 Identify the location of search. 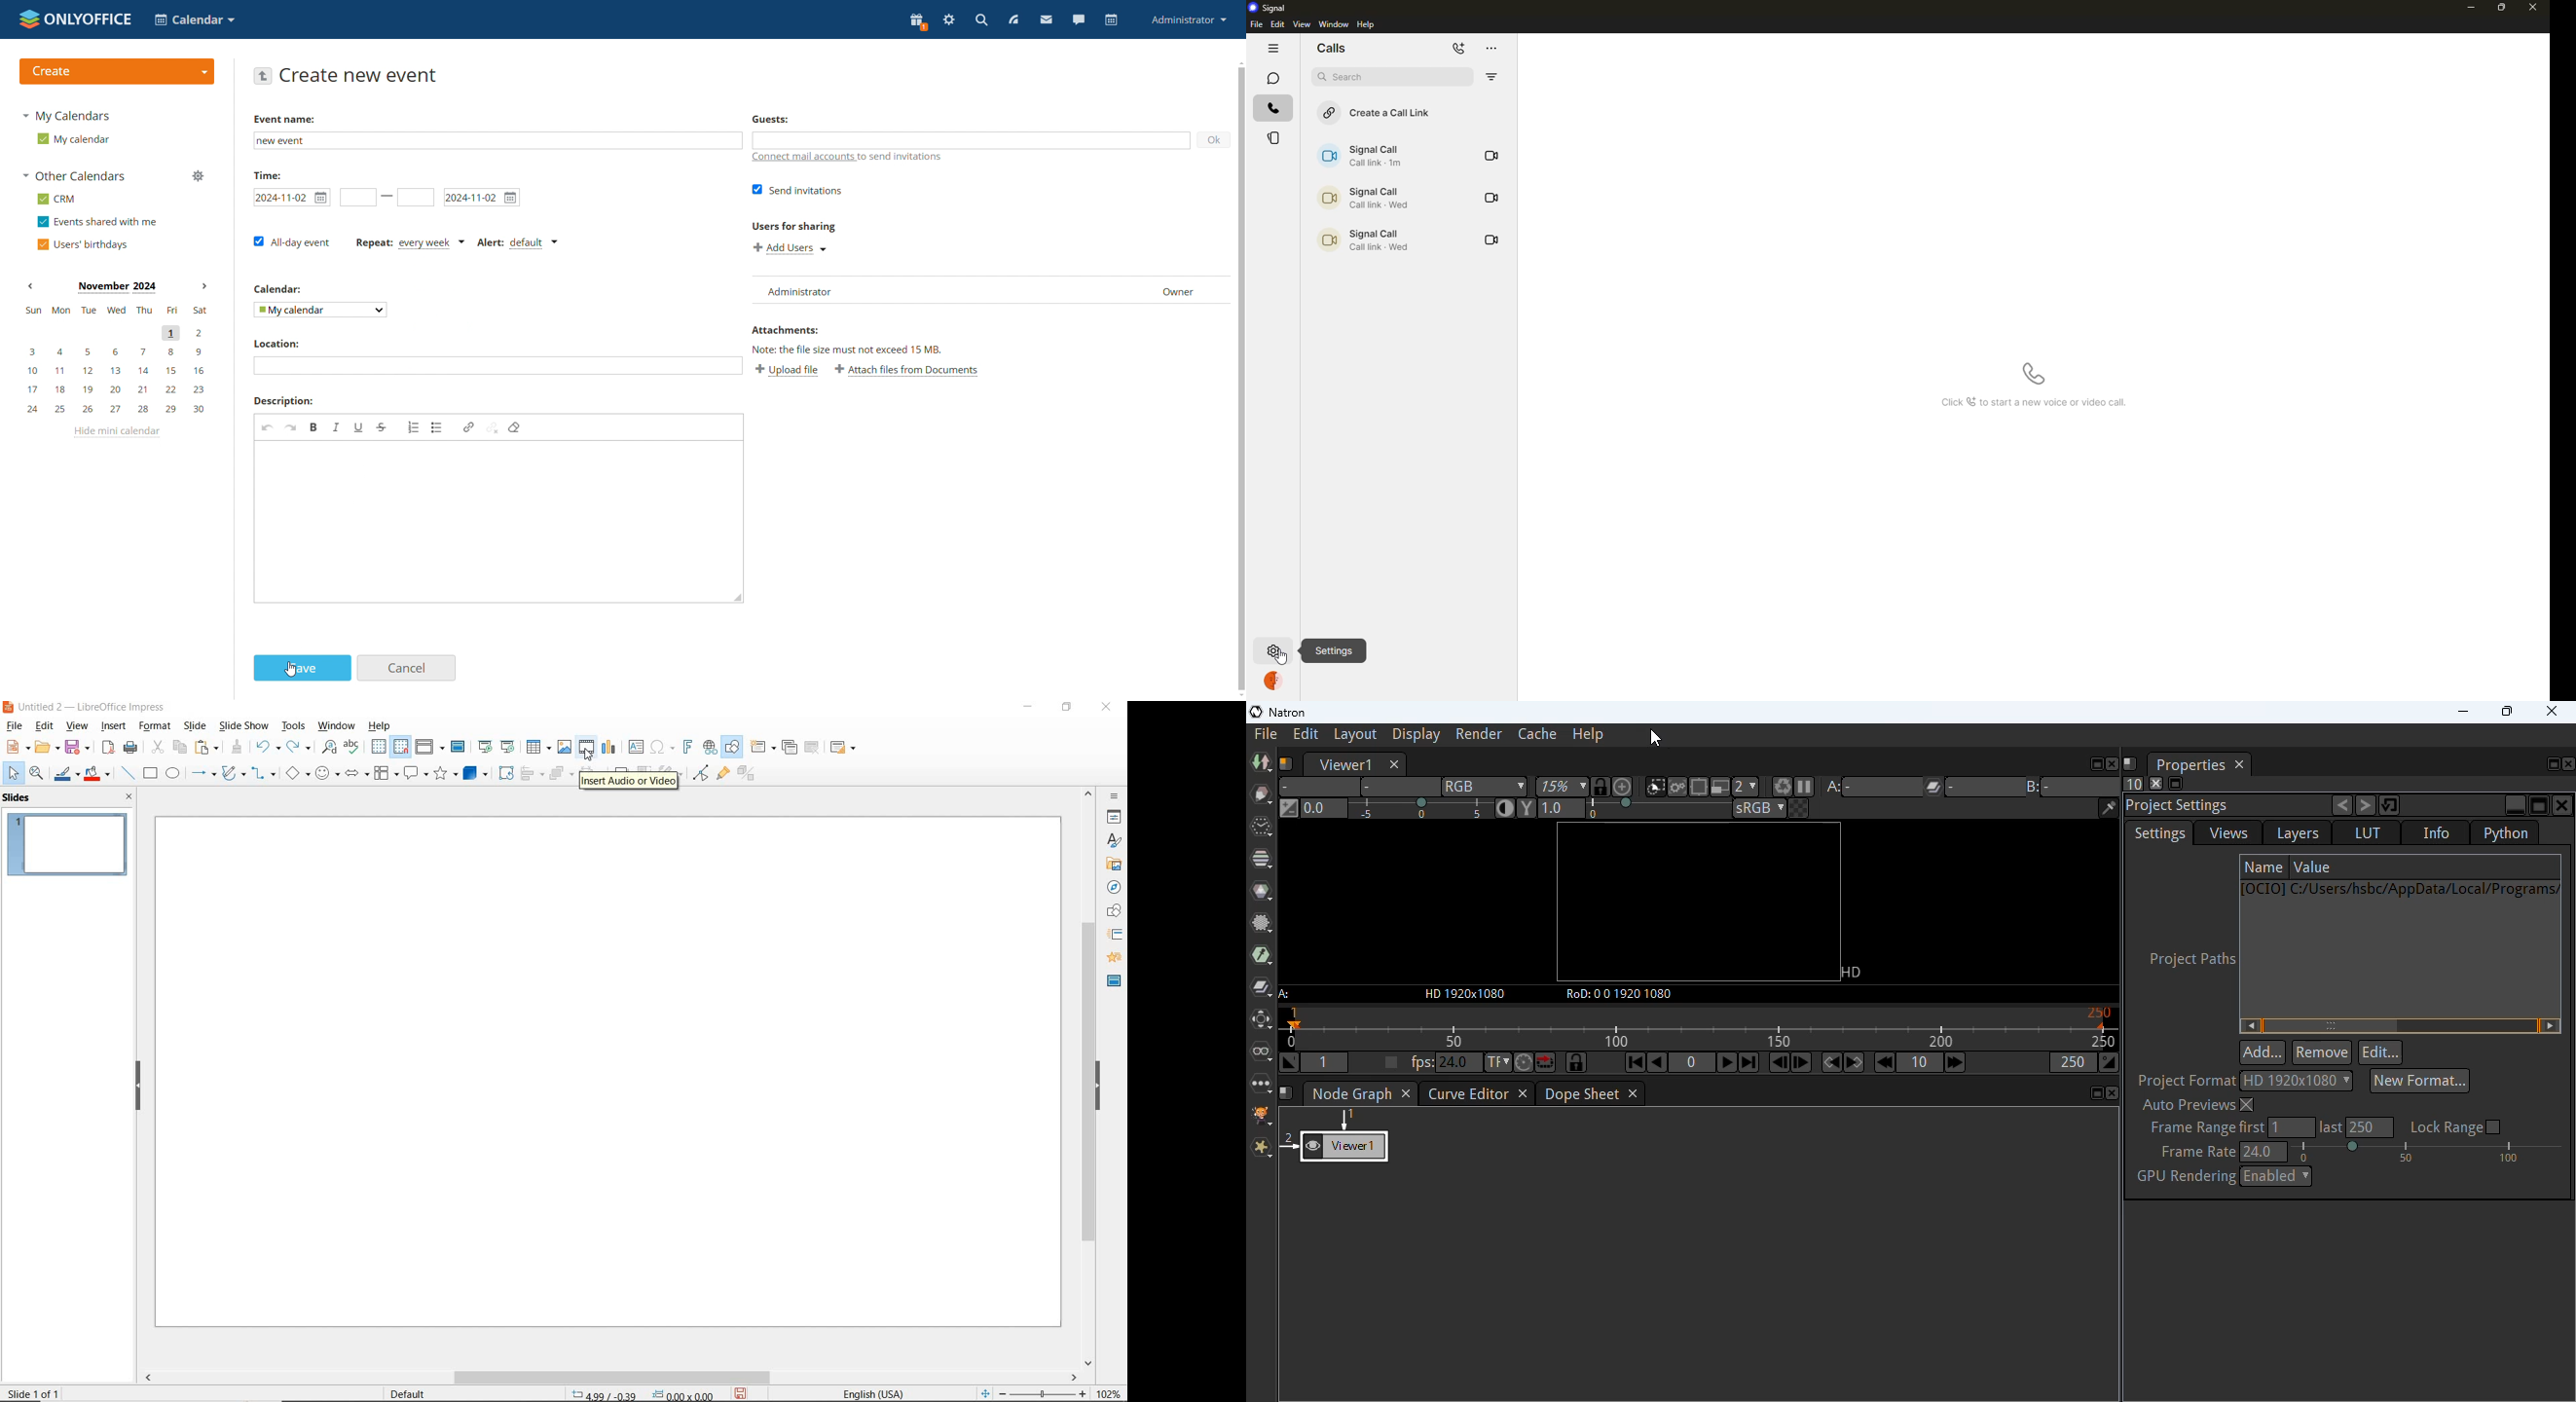
(1346, 77).